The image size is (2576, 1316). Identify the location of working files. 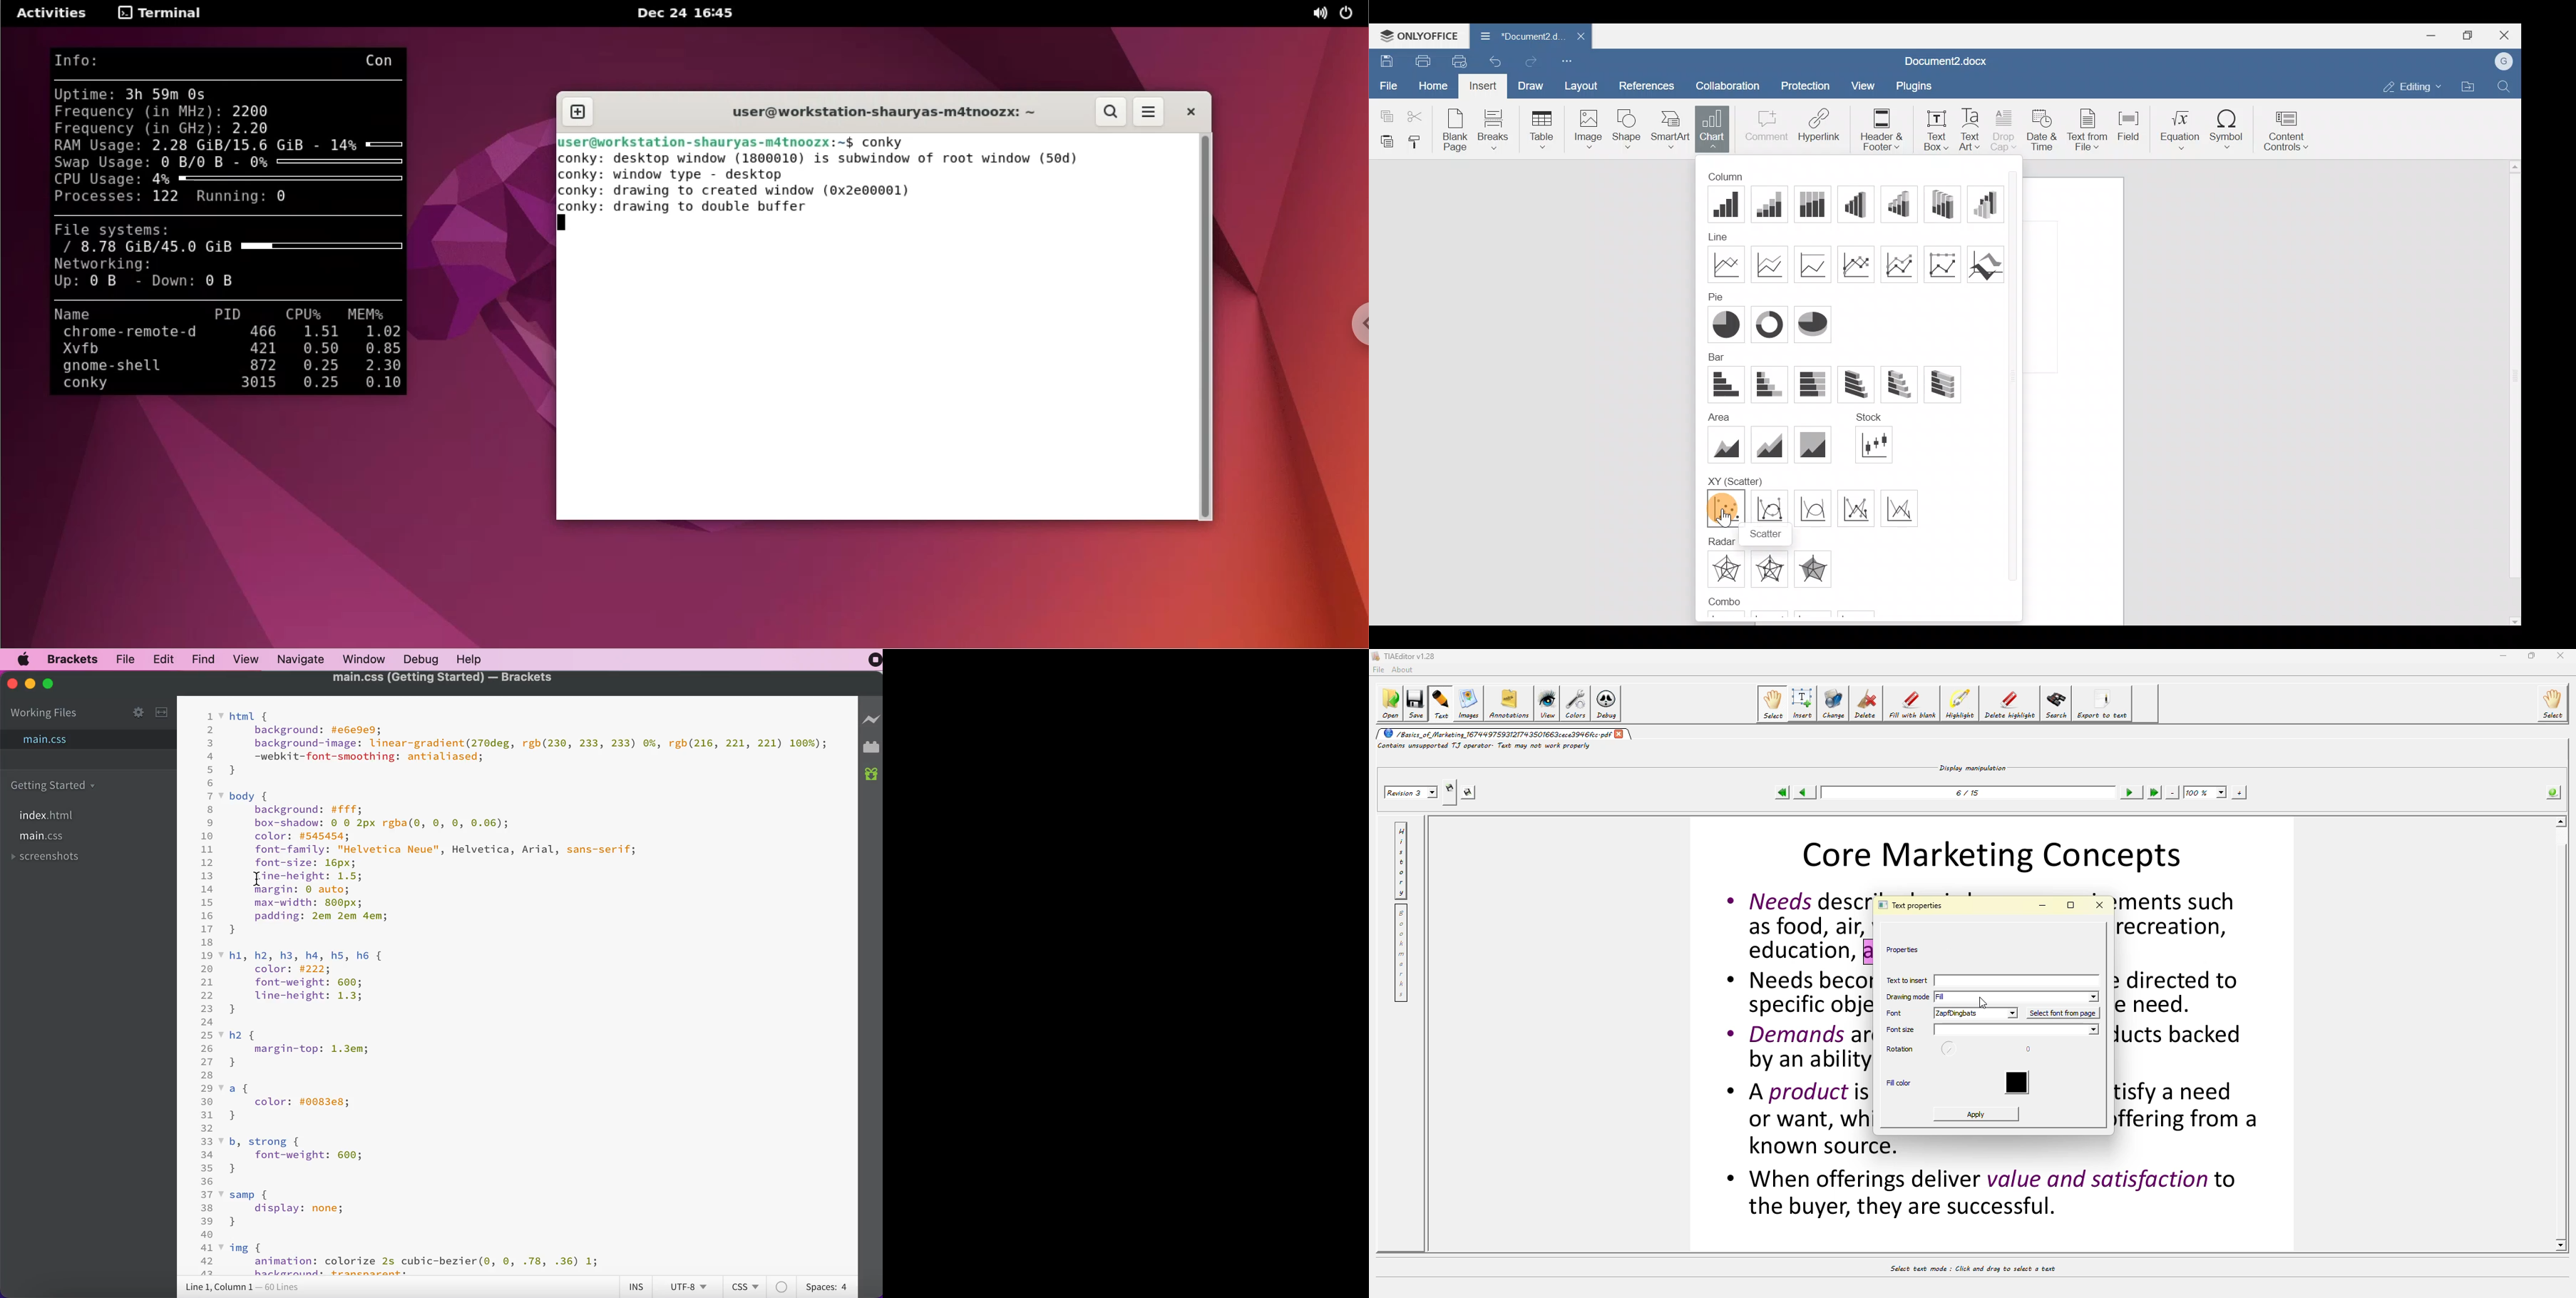
(48, 712).